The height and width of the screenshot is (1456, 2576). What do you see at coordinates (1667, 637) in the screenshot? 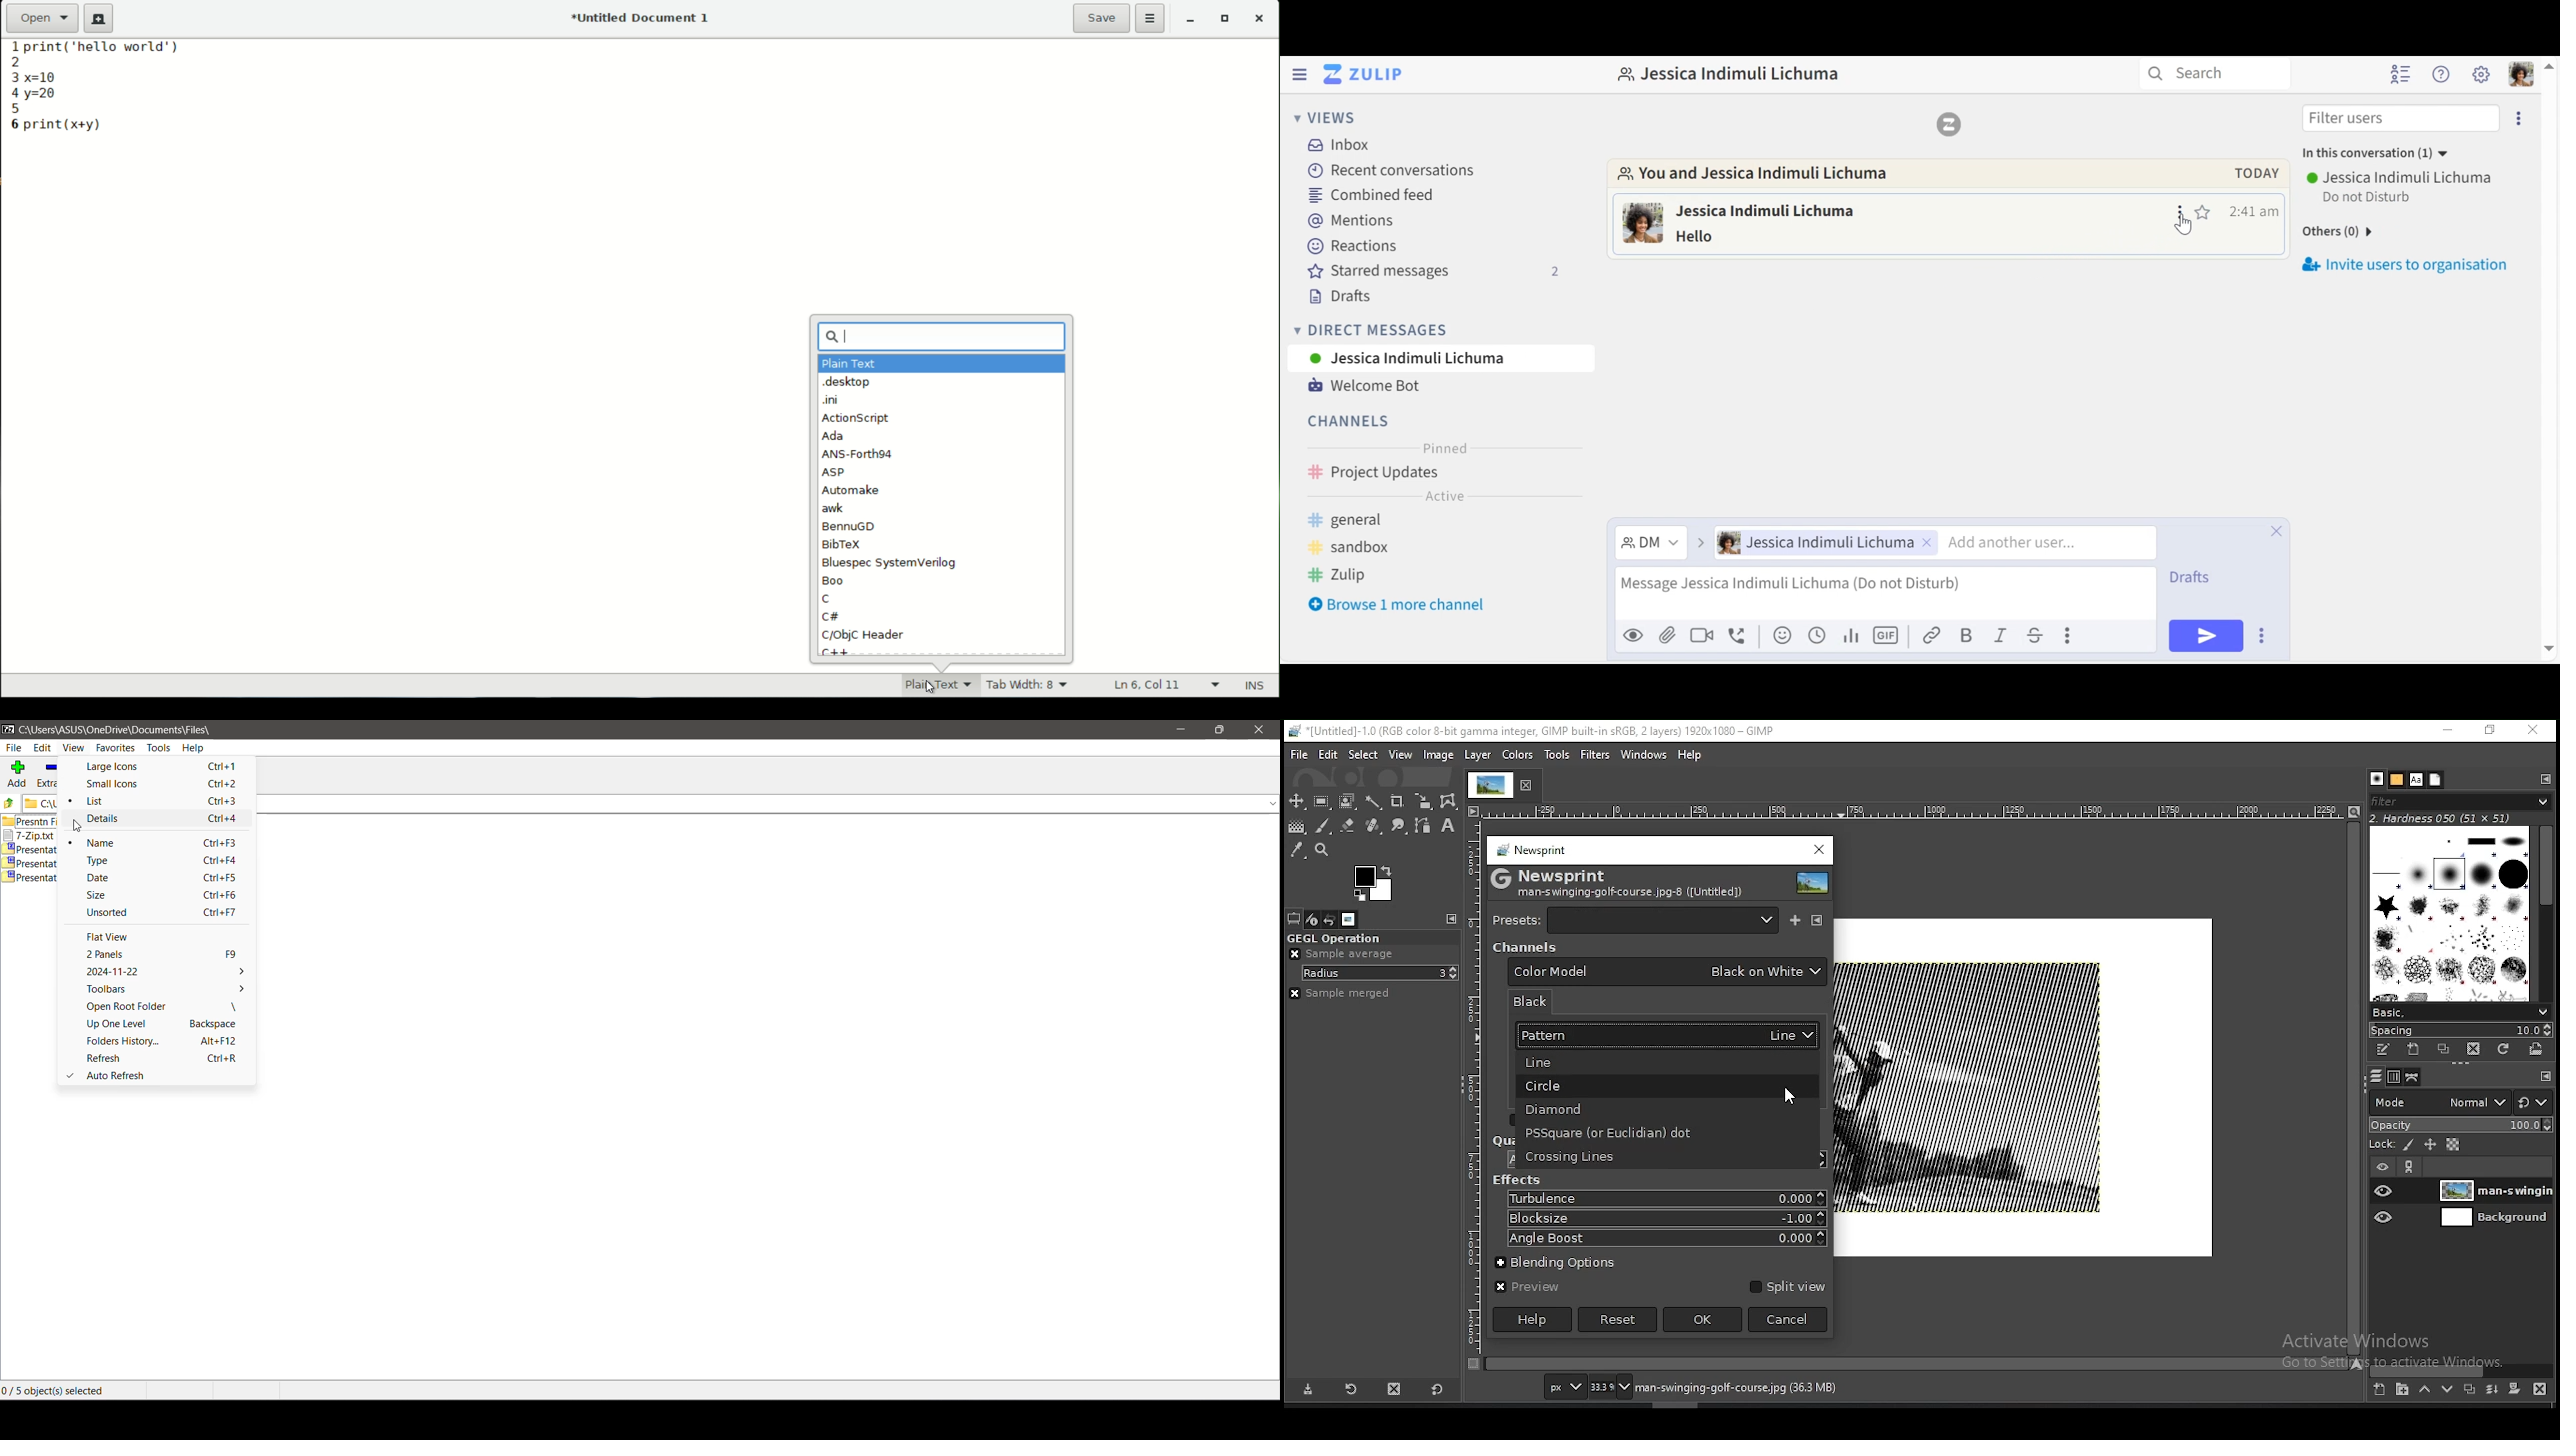
I see `Upload File` at bounding box center [1667, 637].